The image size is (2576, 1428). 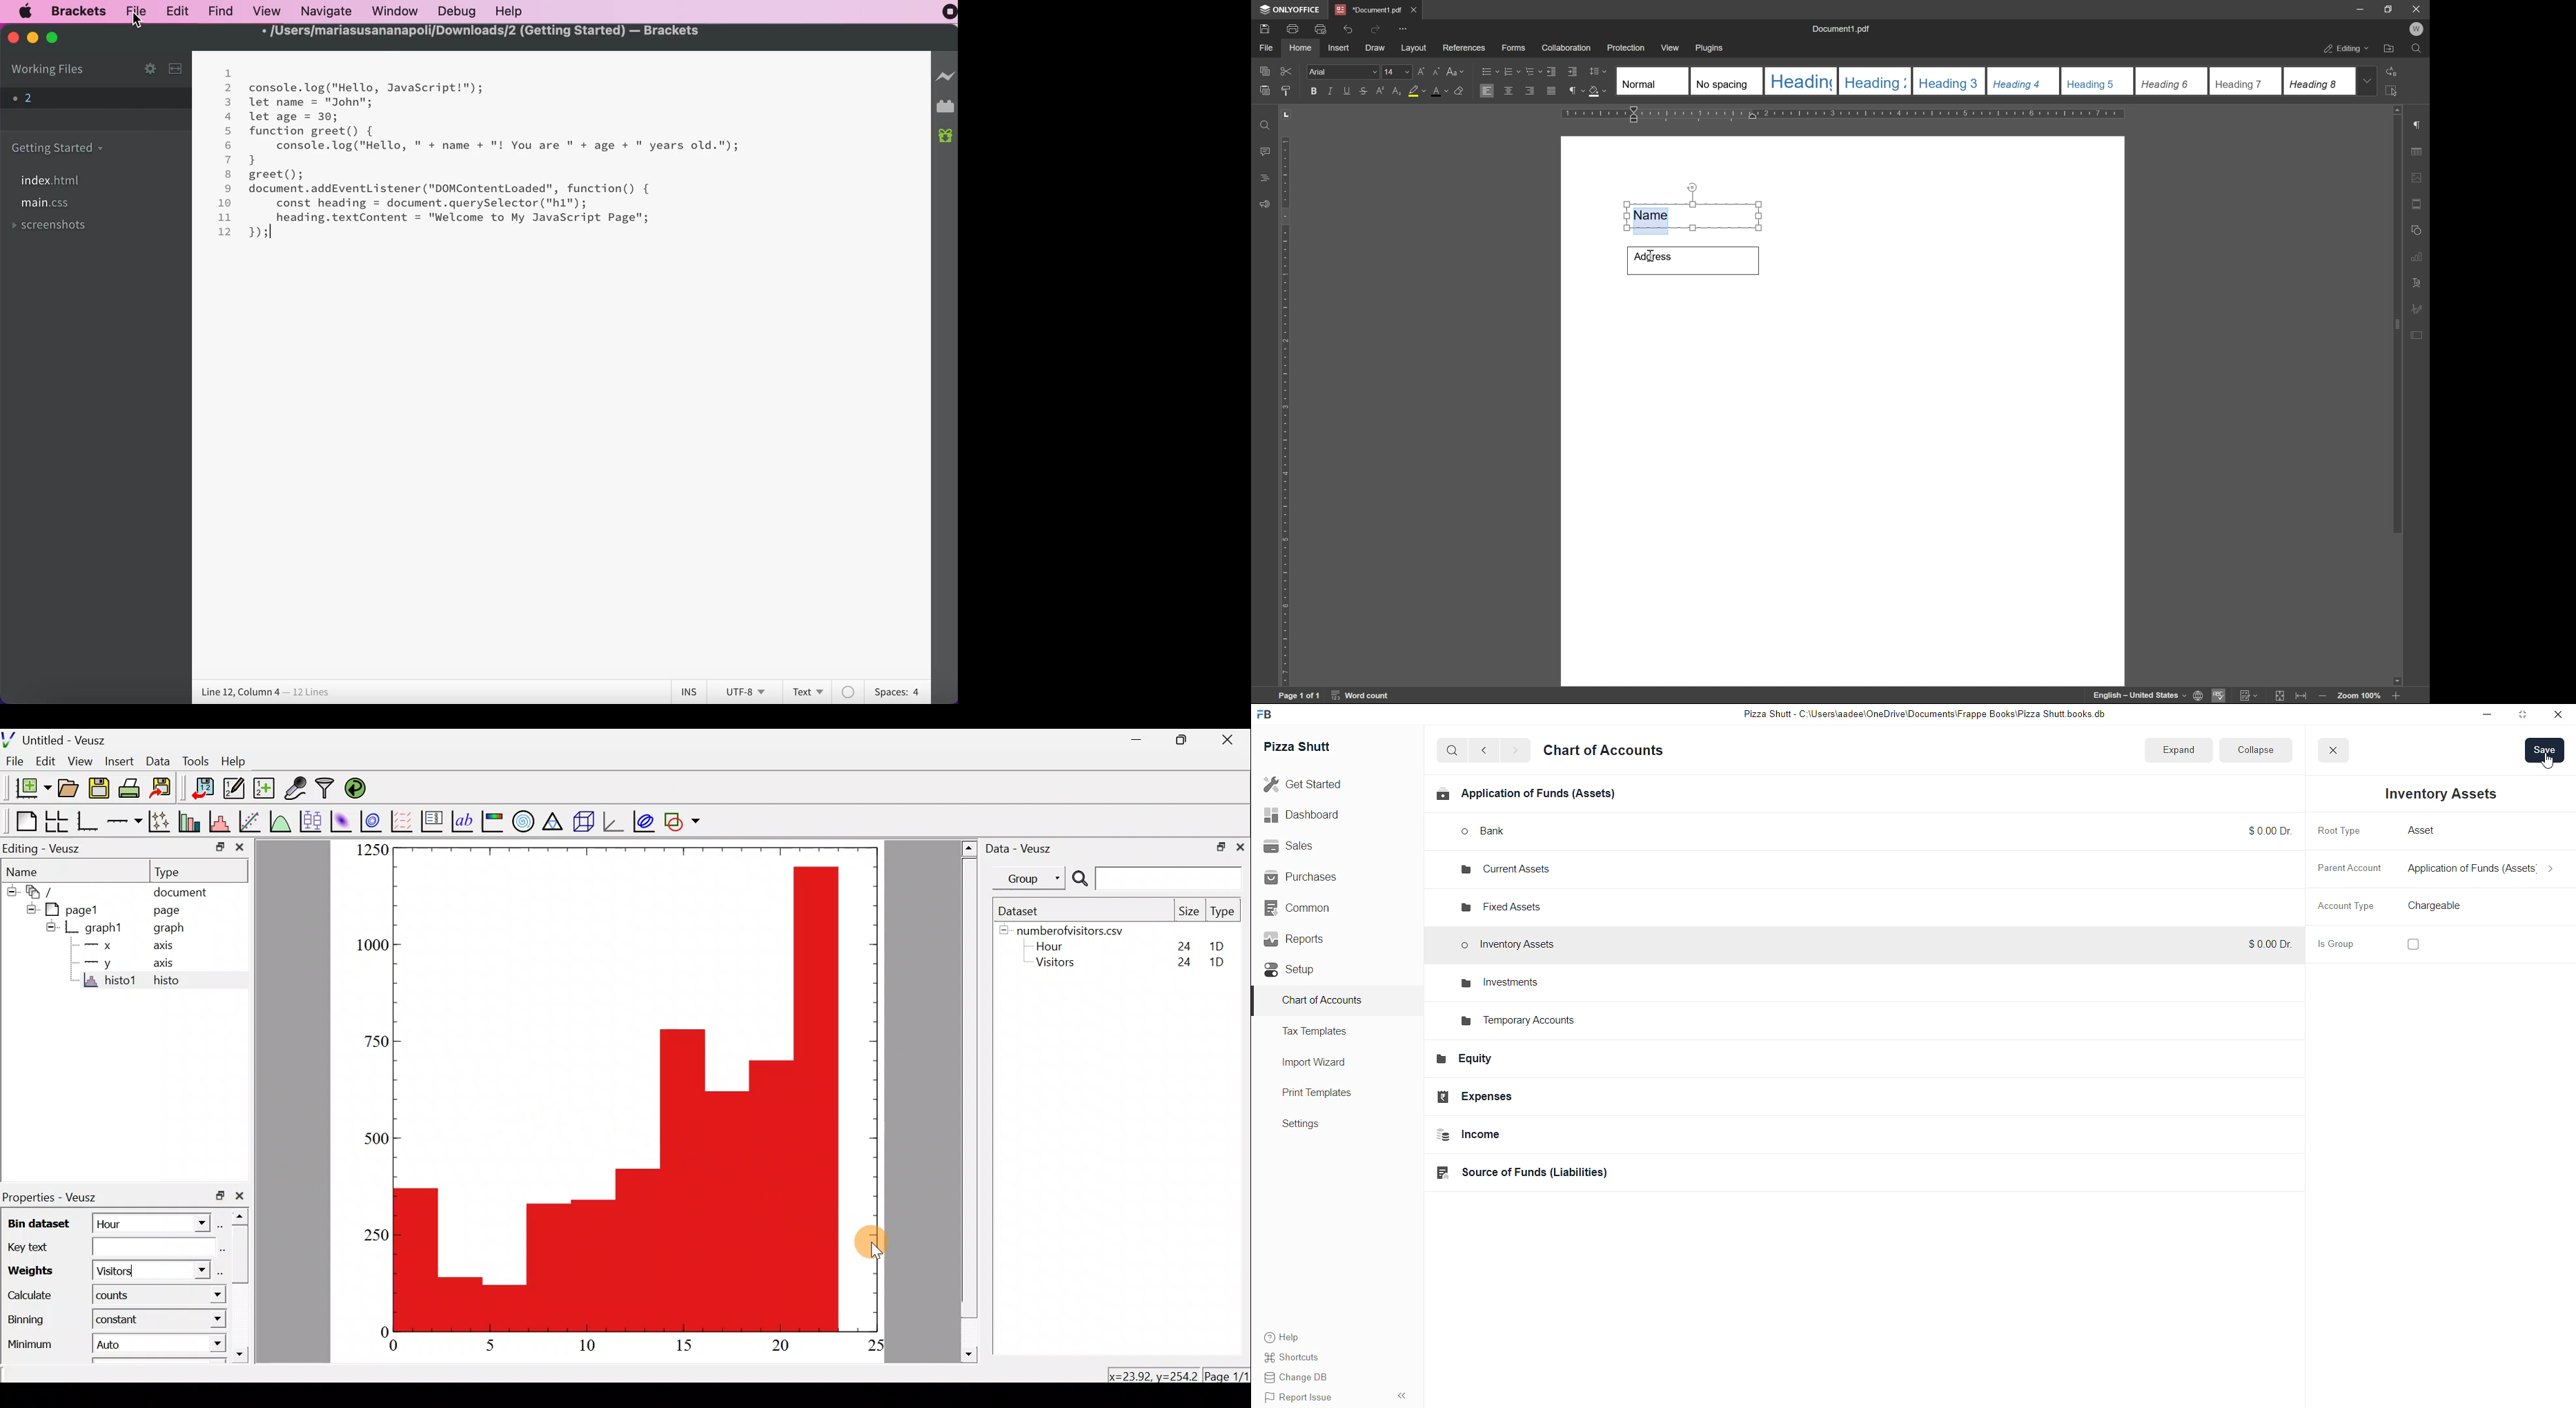 I want to click on file, so click(x=136, y=12).